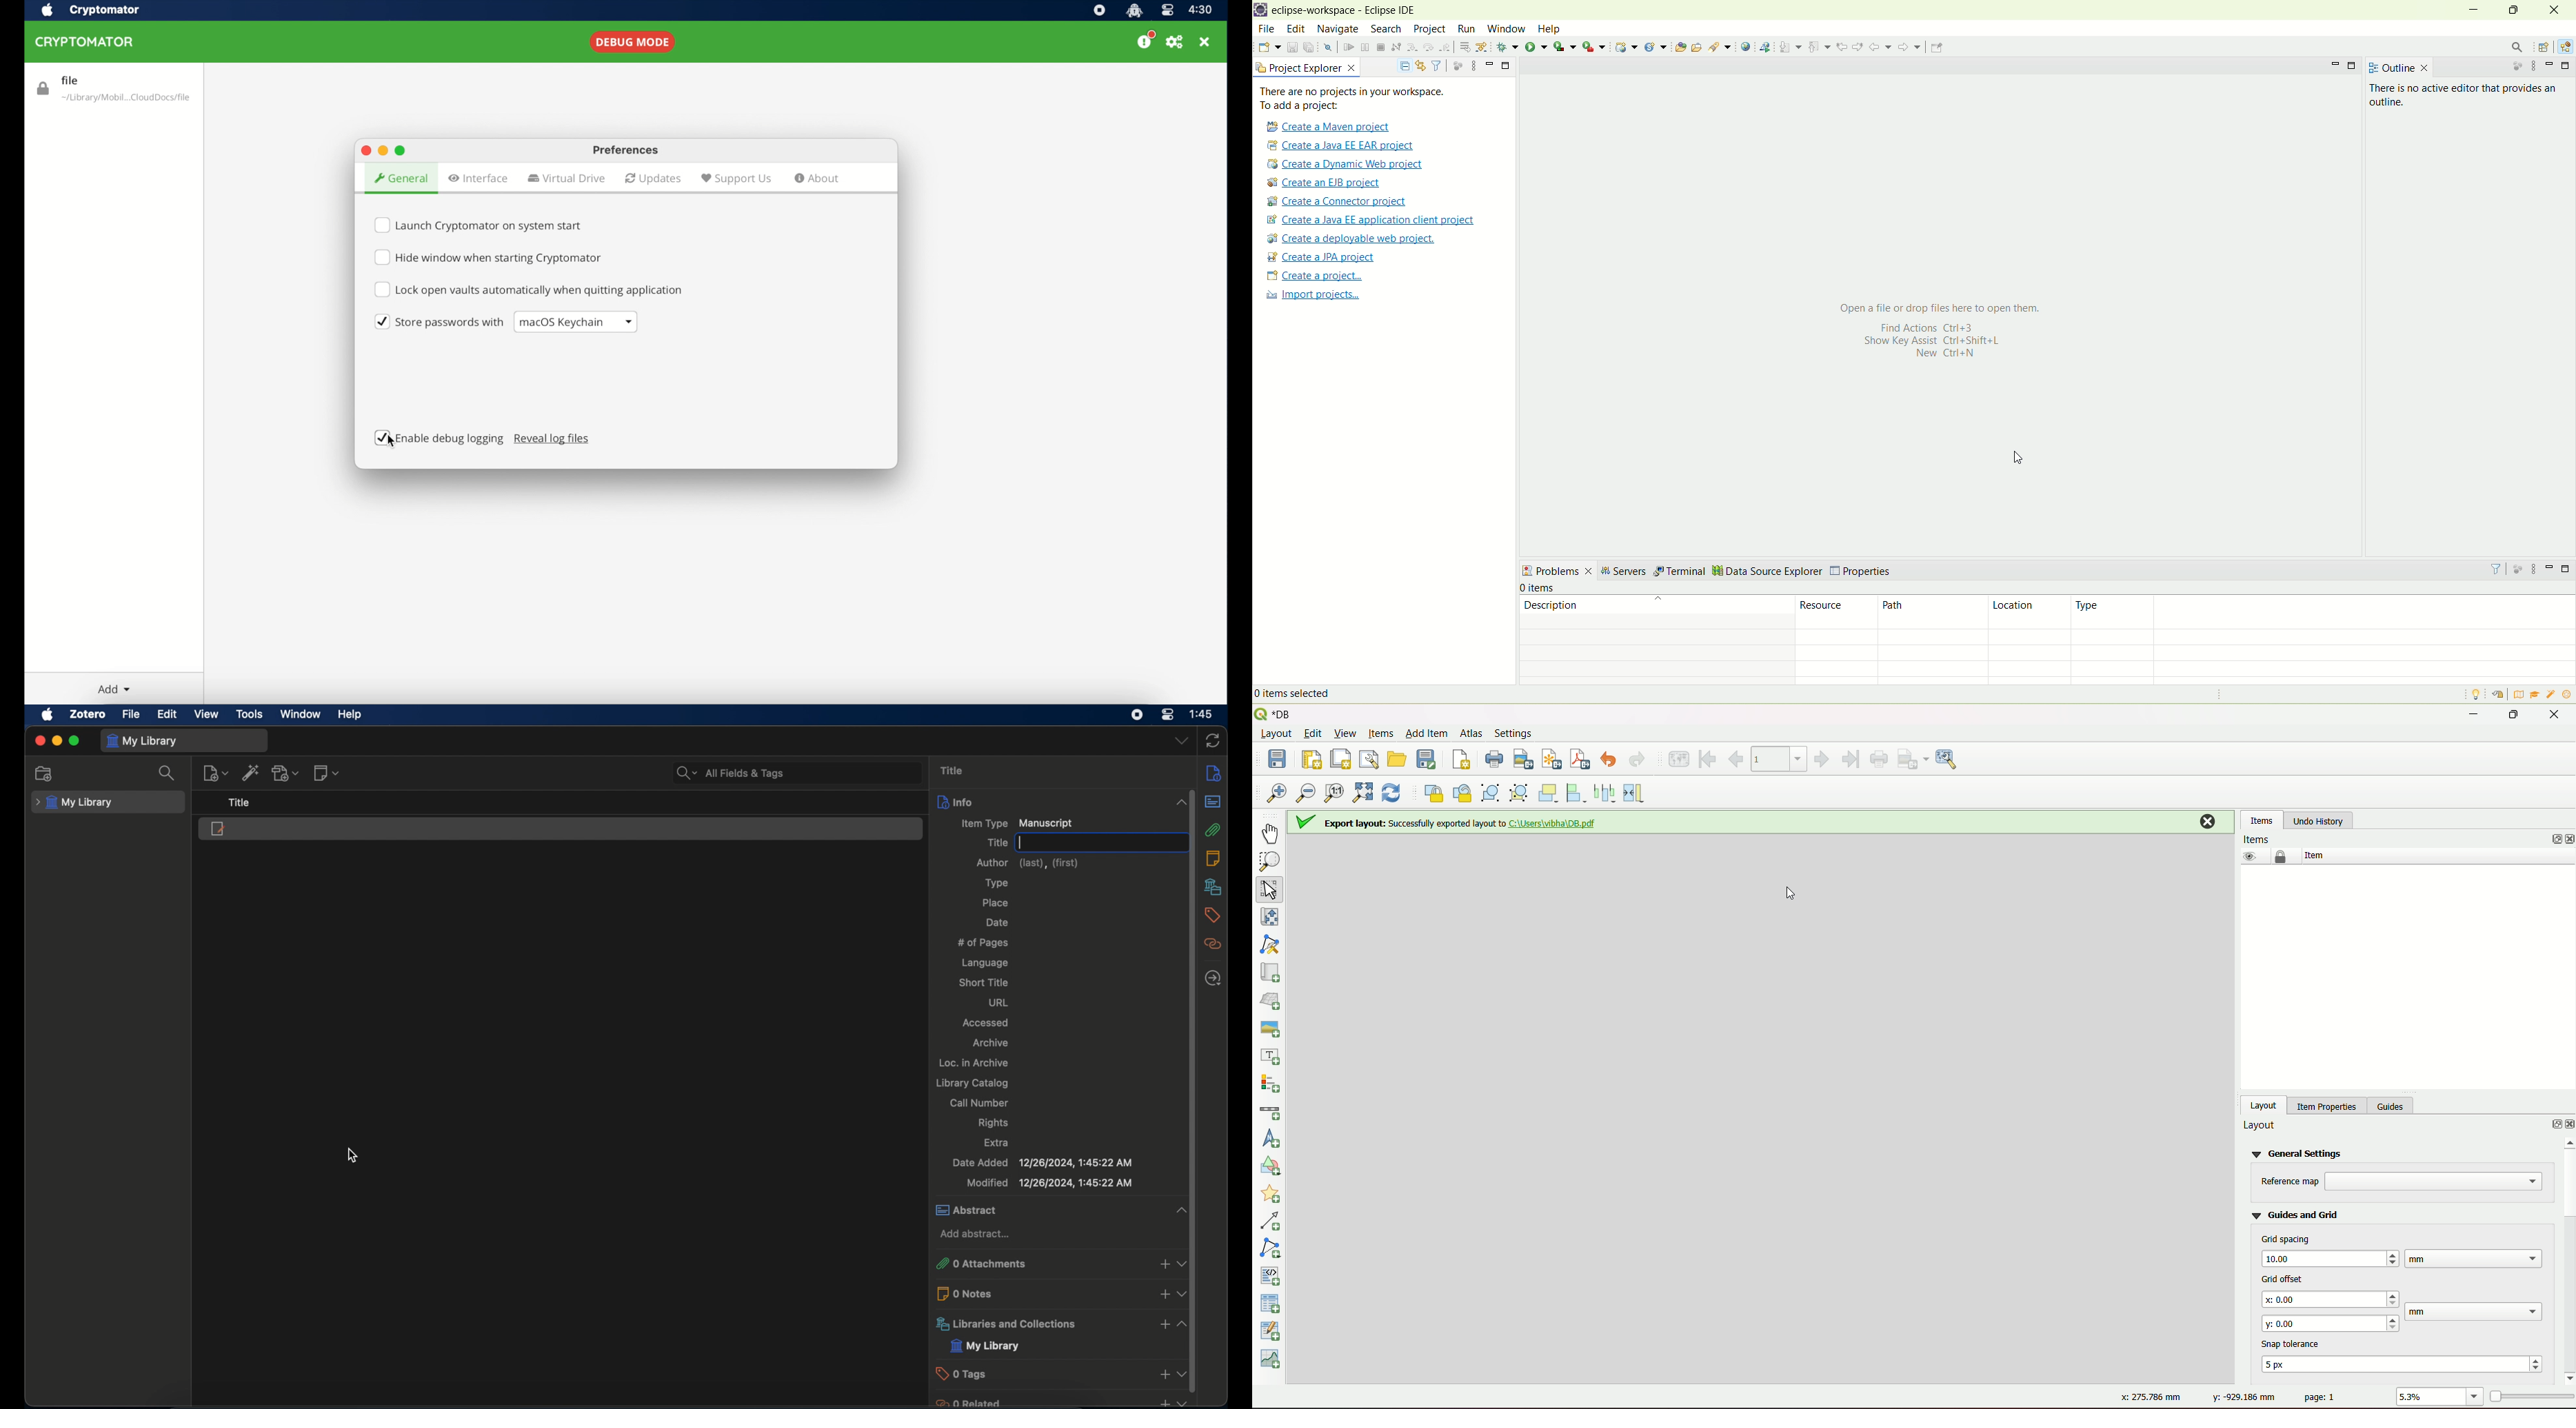  Describe the element at coordinates (1062, 1210) in the screenshot. I see `abstract` at that location.